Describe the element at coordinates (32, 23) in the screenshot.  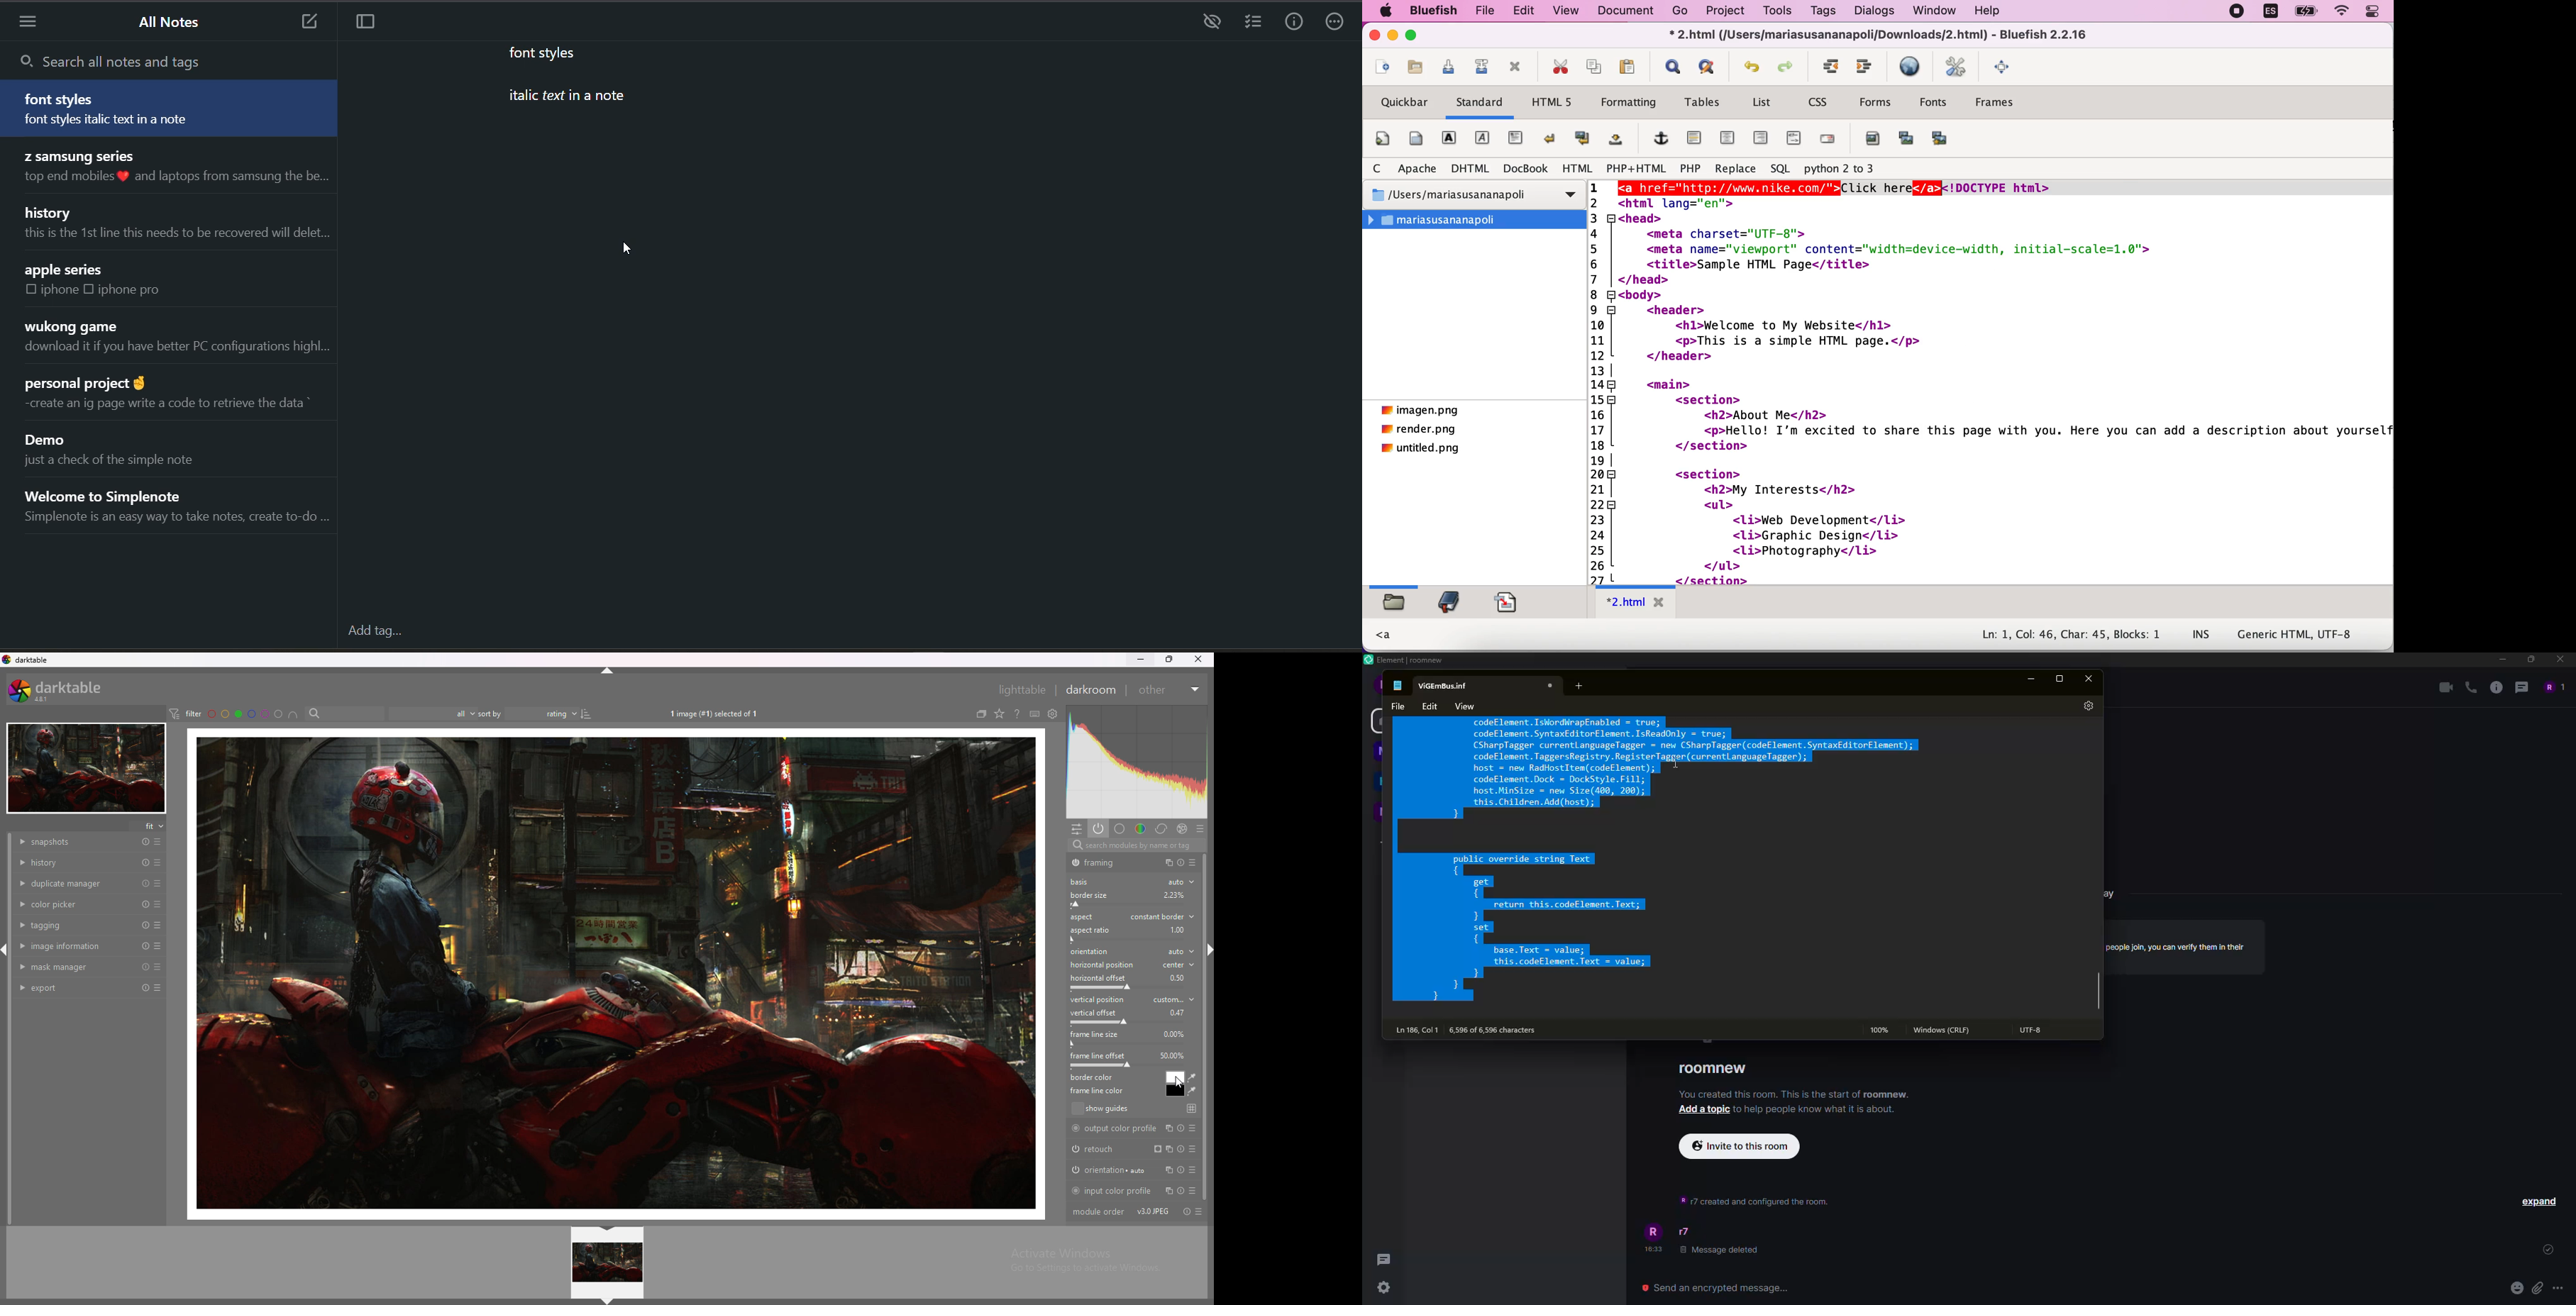
I see `menu` at that location.